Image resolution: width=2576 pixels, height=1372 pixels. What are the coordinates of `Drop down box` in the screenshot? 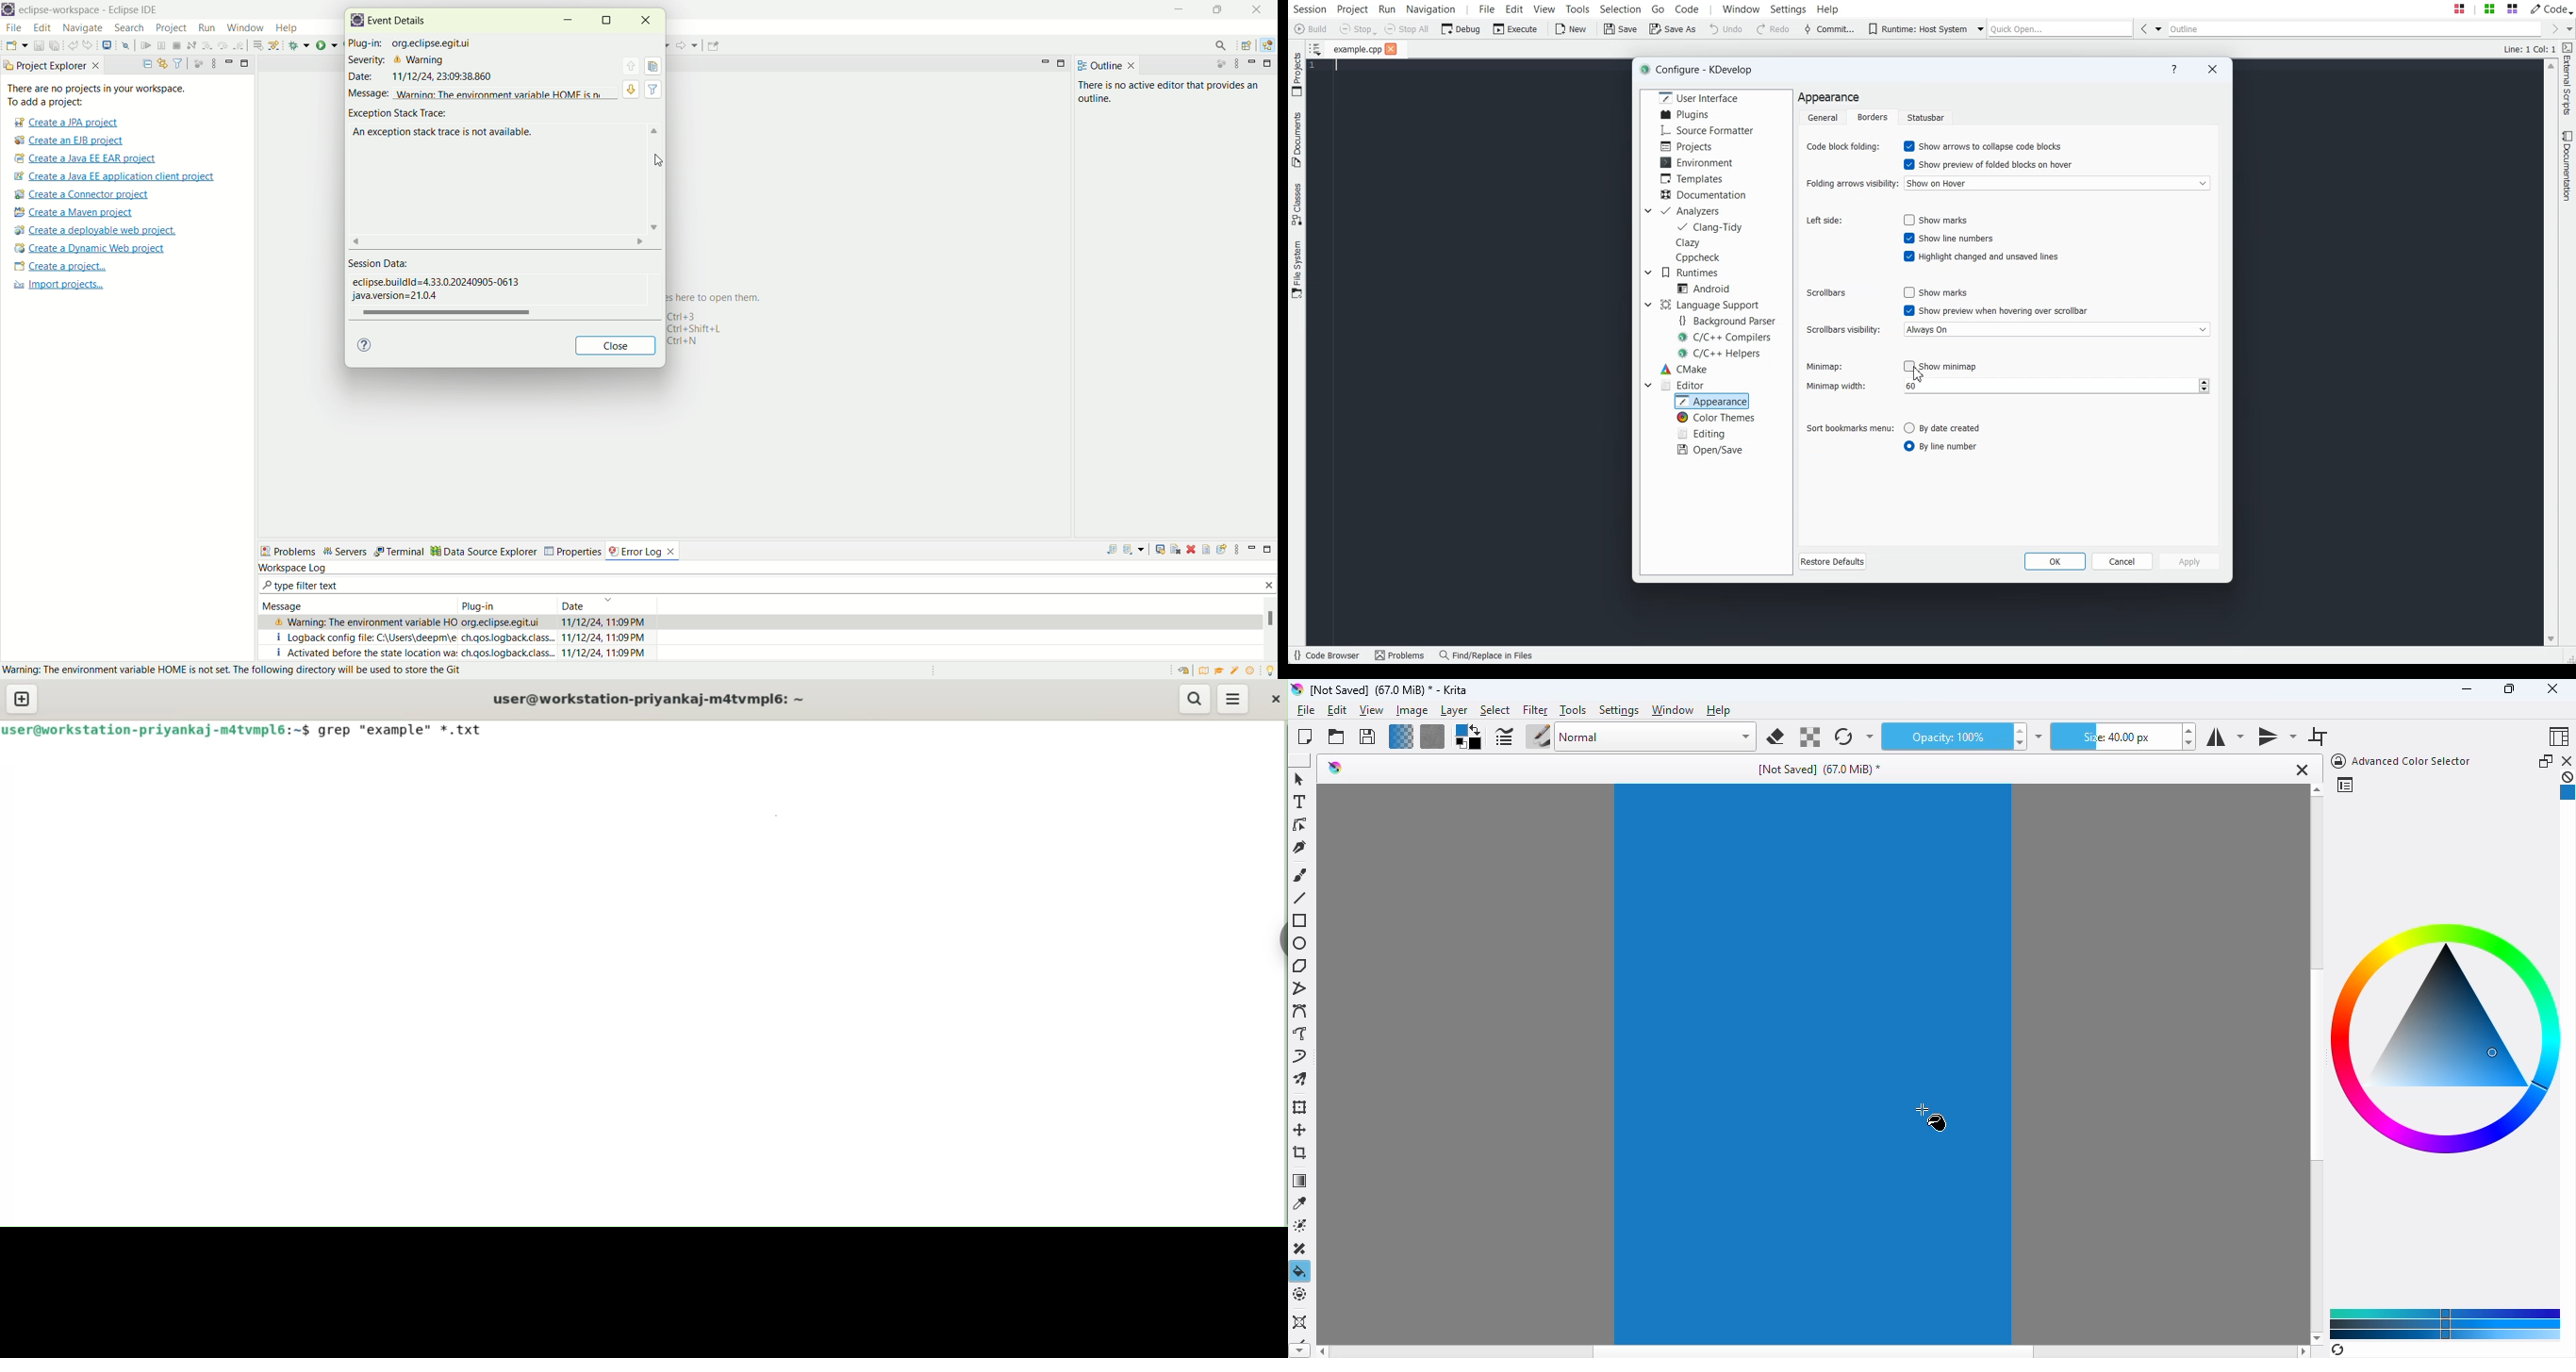 It's located at (1978, 28).